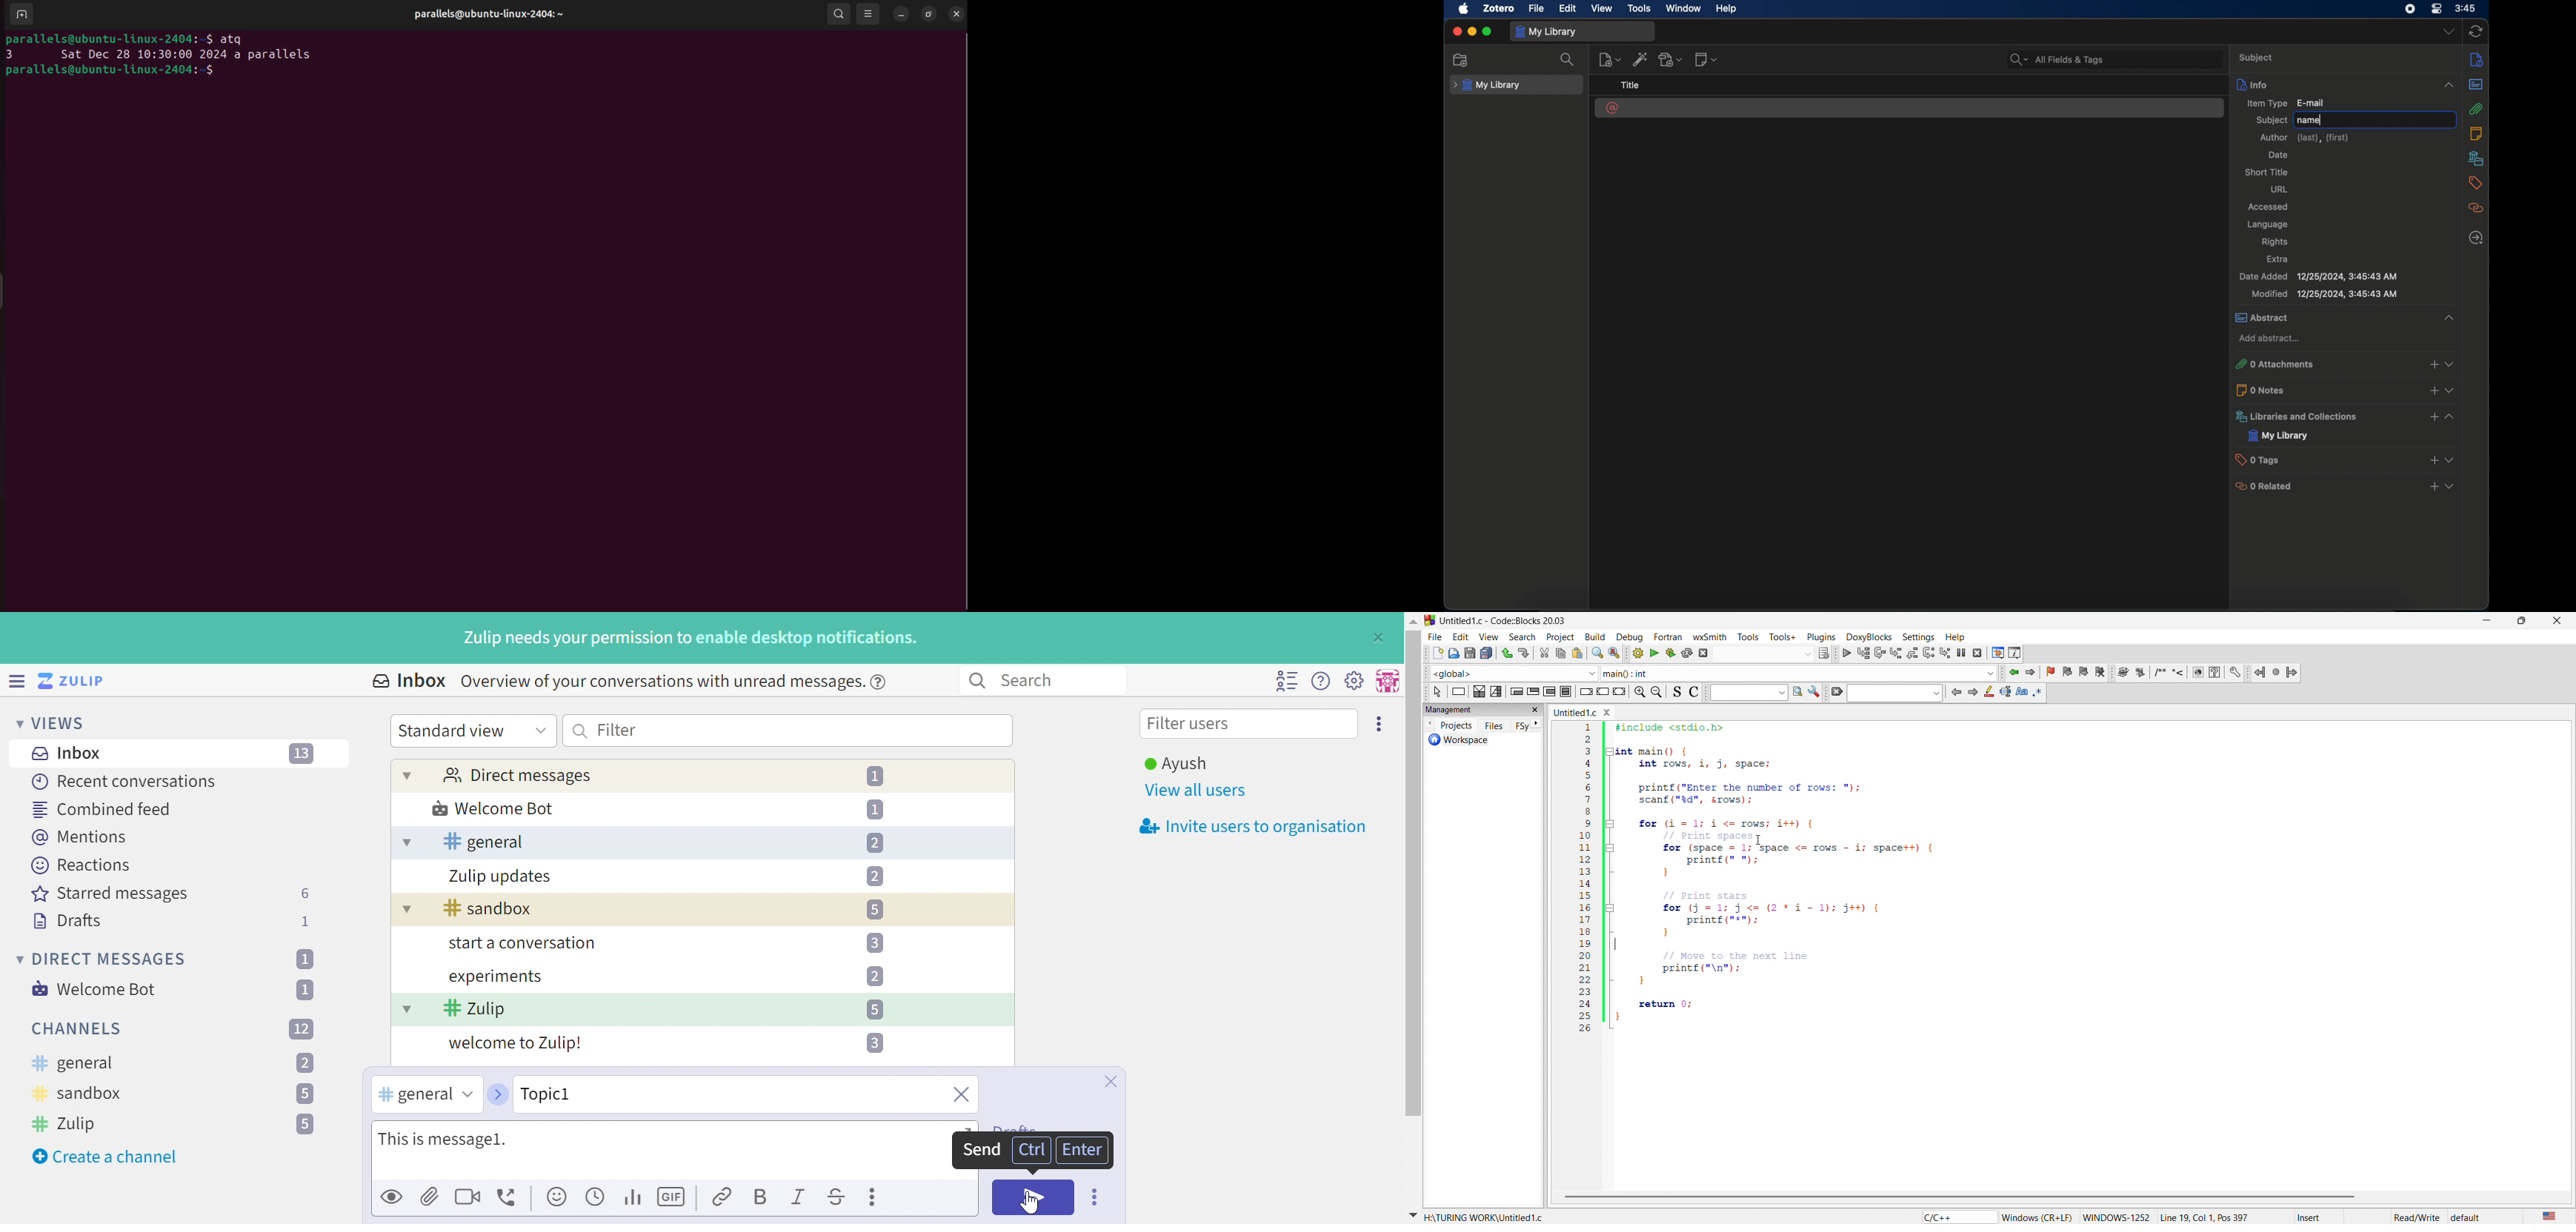 This screenshot has height=1232, width=2576. What do you see at coordinates (1602, 8) in the screenshot?
I see `view` at bounding box center [1602, 8].